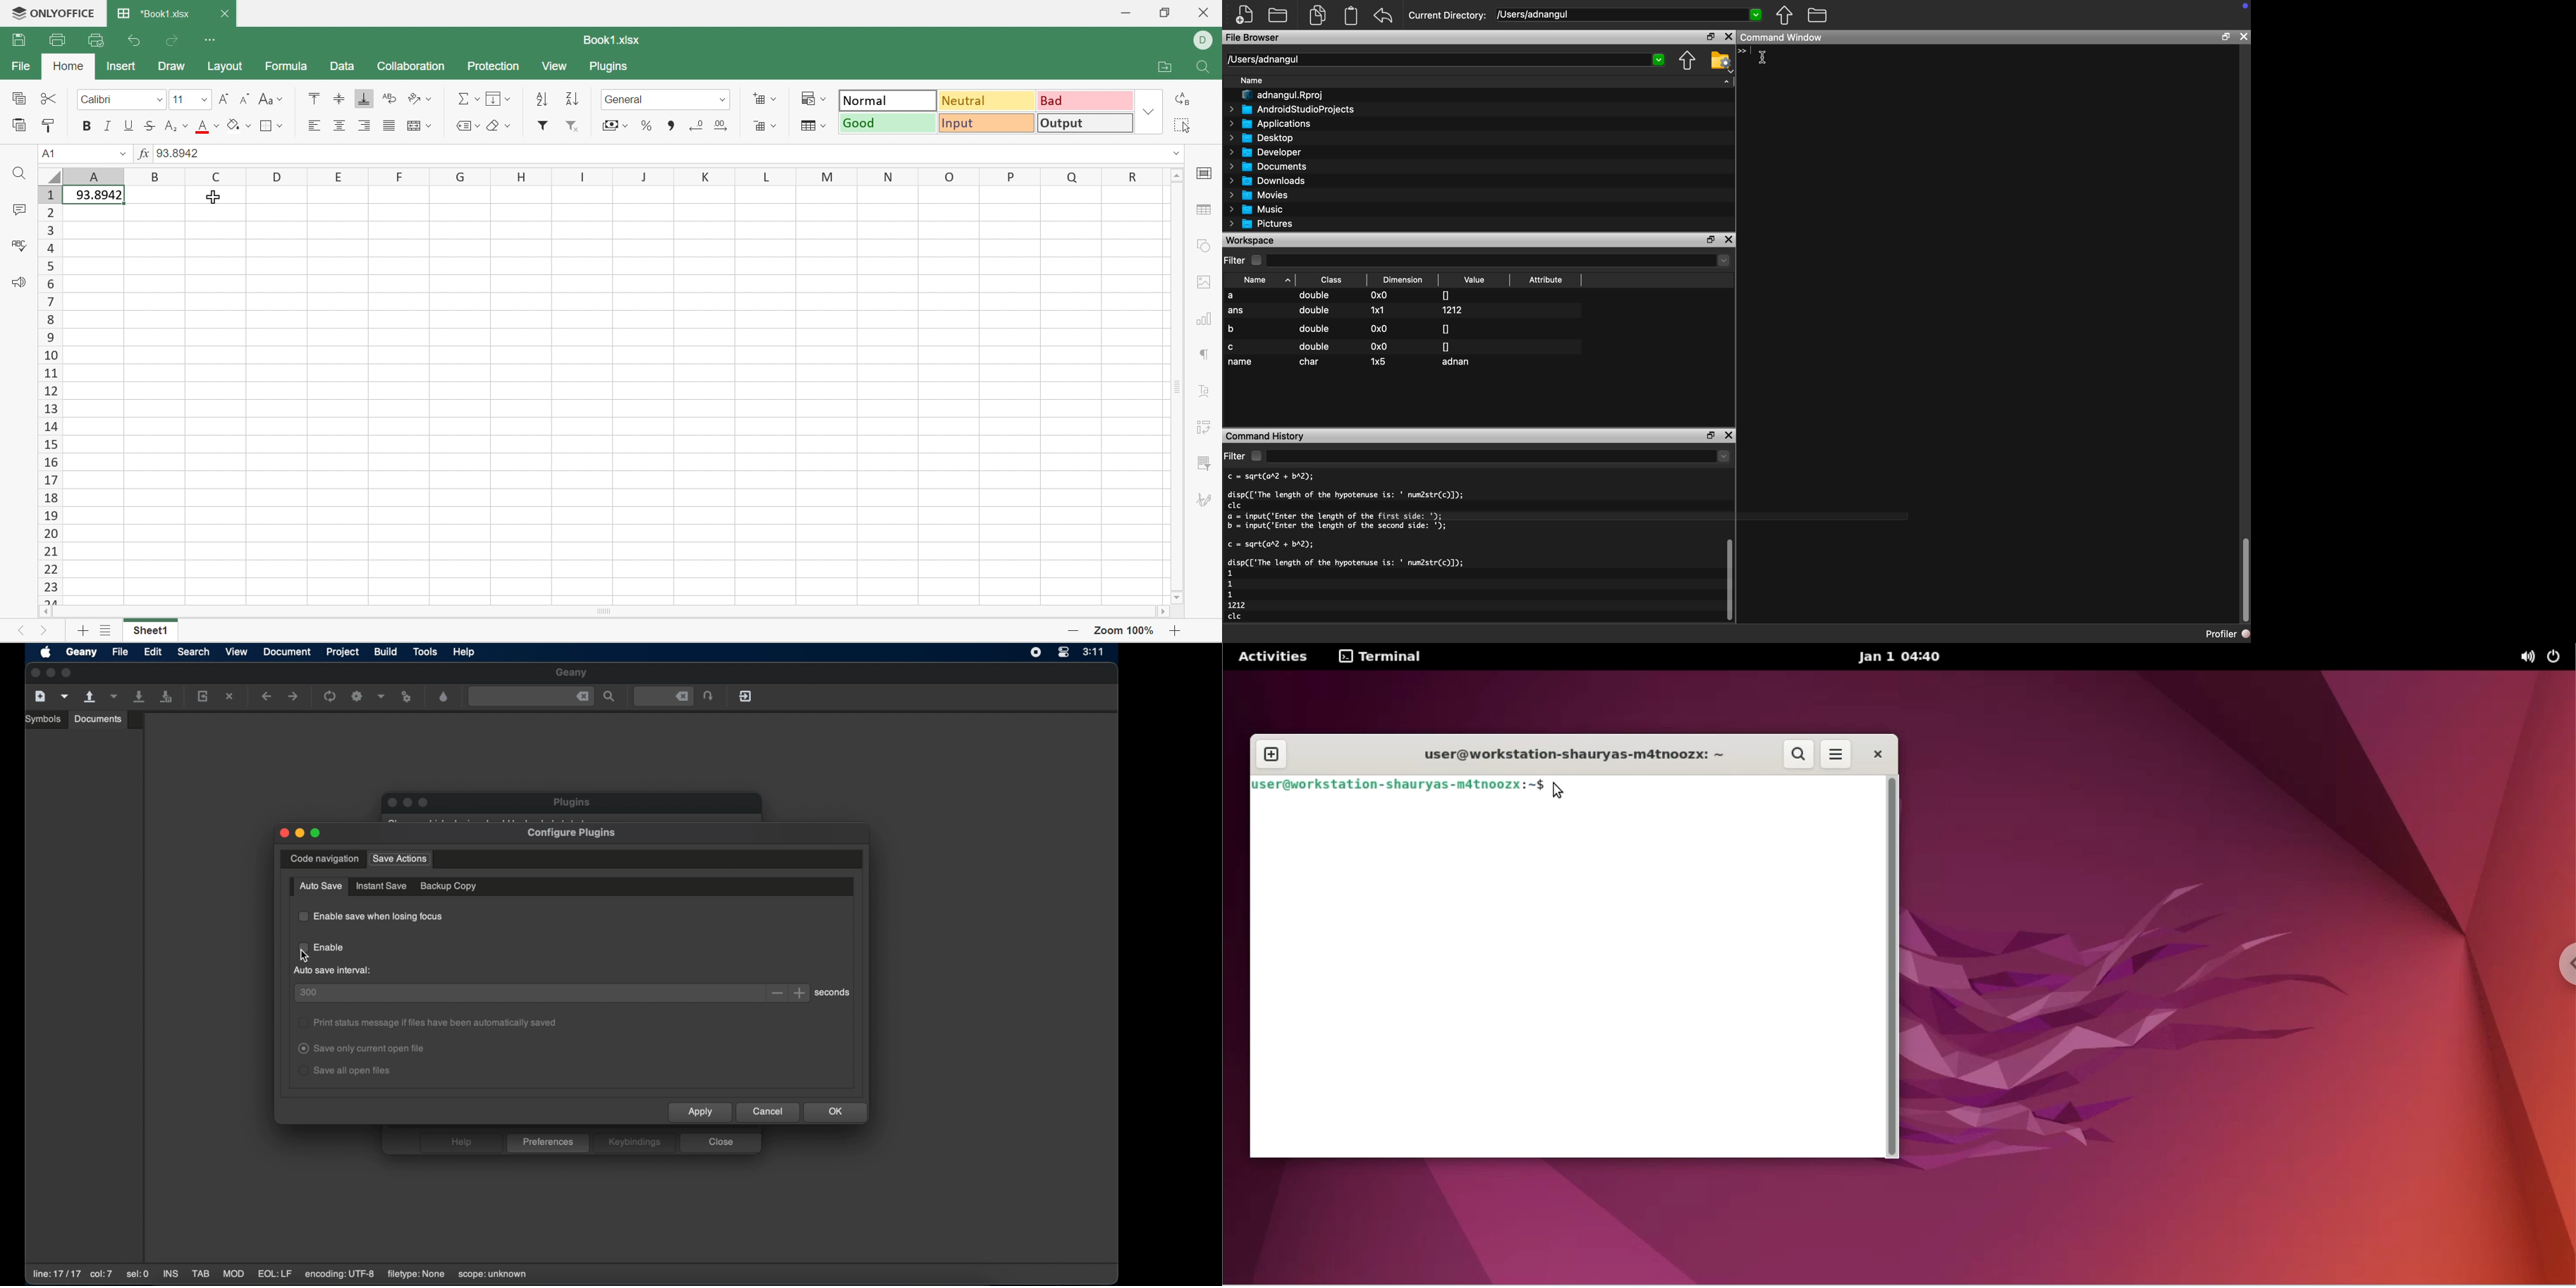 This screenshot has width=2576, height=1288. What do you see at coordinates (358, 697) in the screenshot?
I see `build the current file` at bounding box center [358, 697].